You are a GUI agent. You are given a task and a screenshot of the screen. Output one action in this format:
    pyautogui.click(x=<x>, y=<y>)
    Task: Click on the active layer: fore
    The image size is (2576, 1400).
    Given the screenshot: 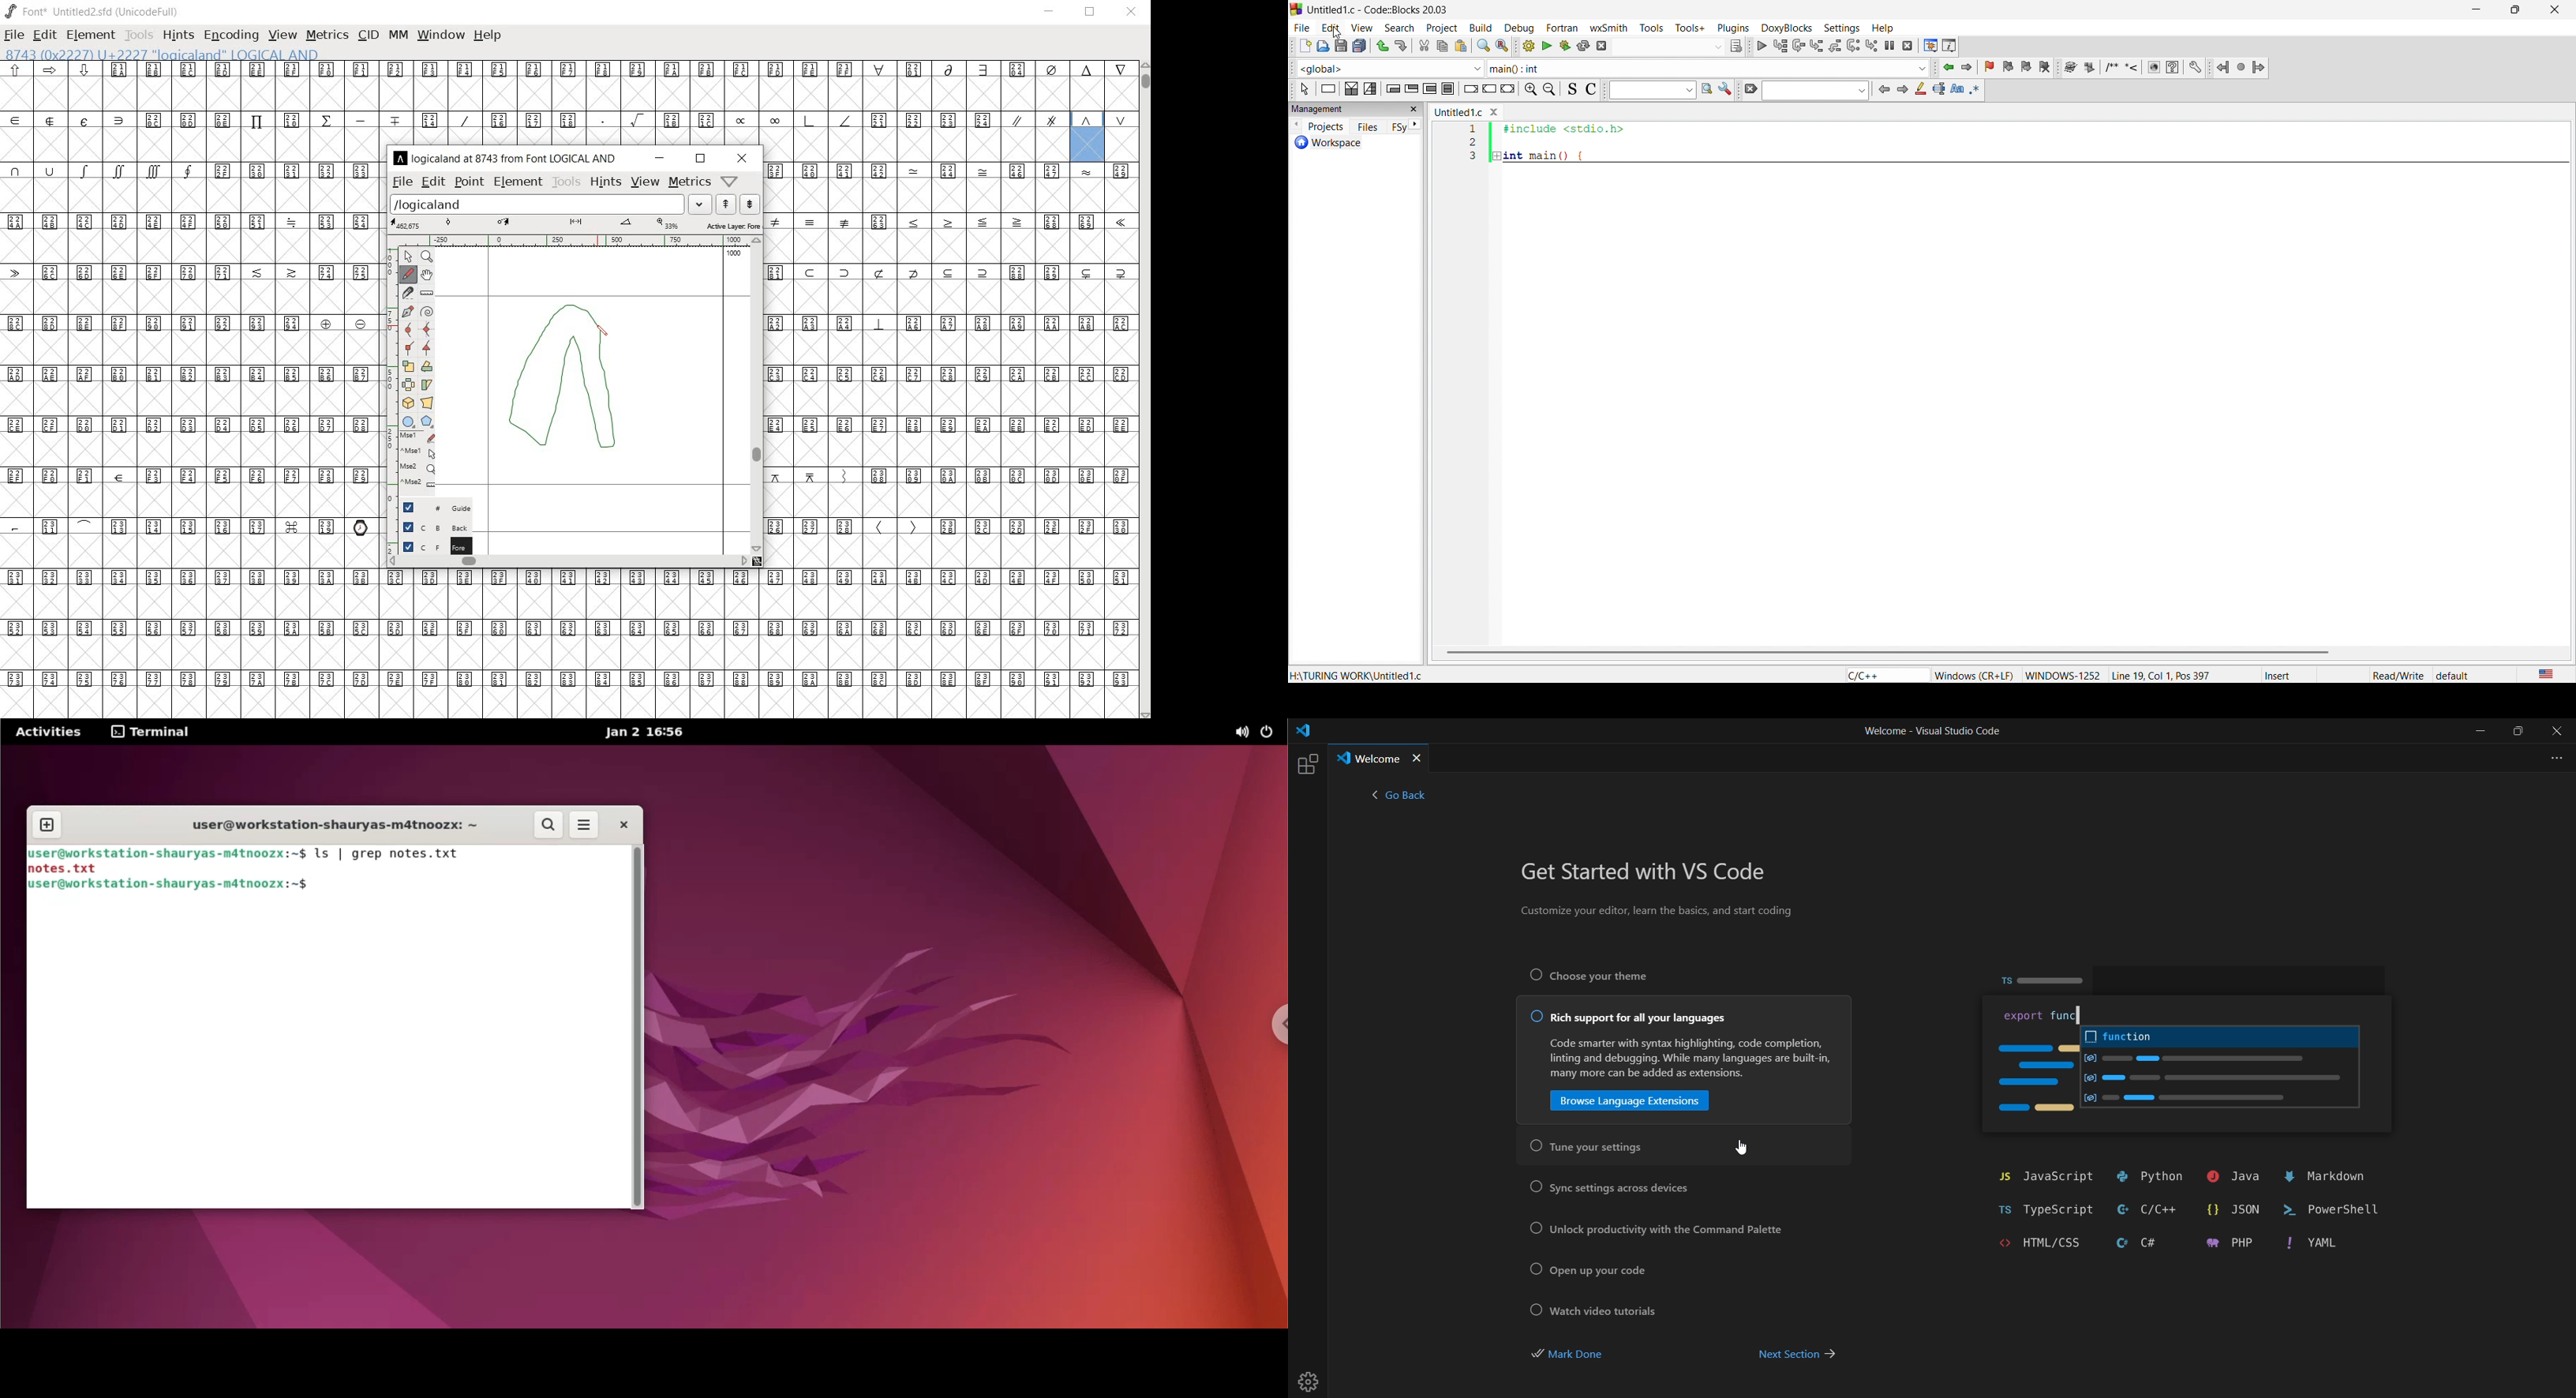 What is the action you would take?
    pyautogui.click(x=576, y=224)
    